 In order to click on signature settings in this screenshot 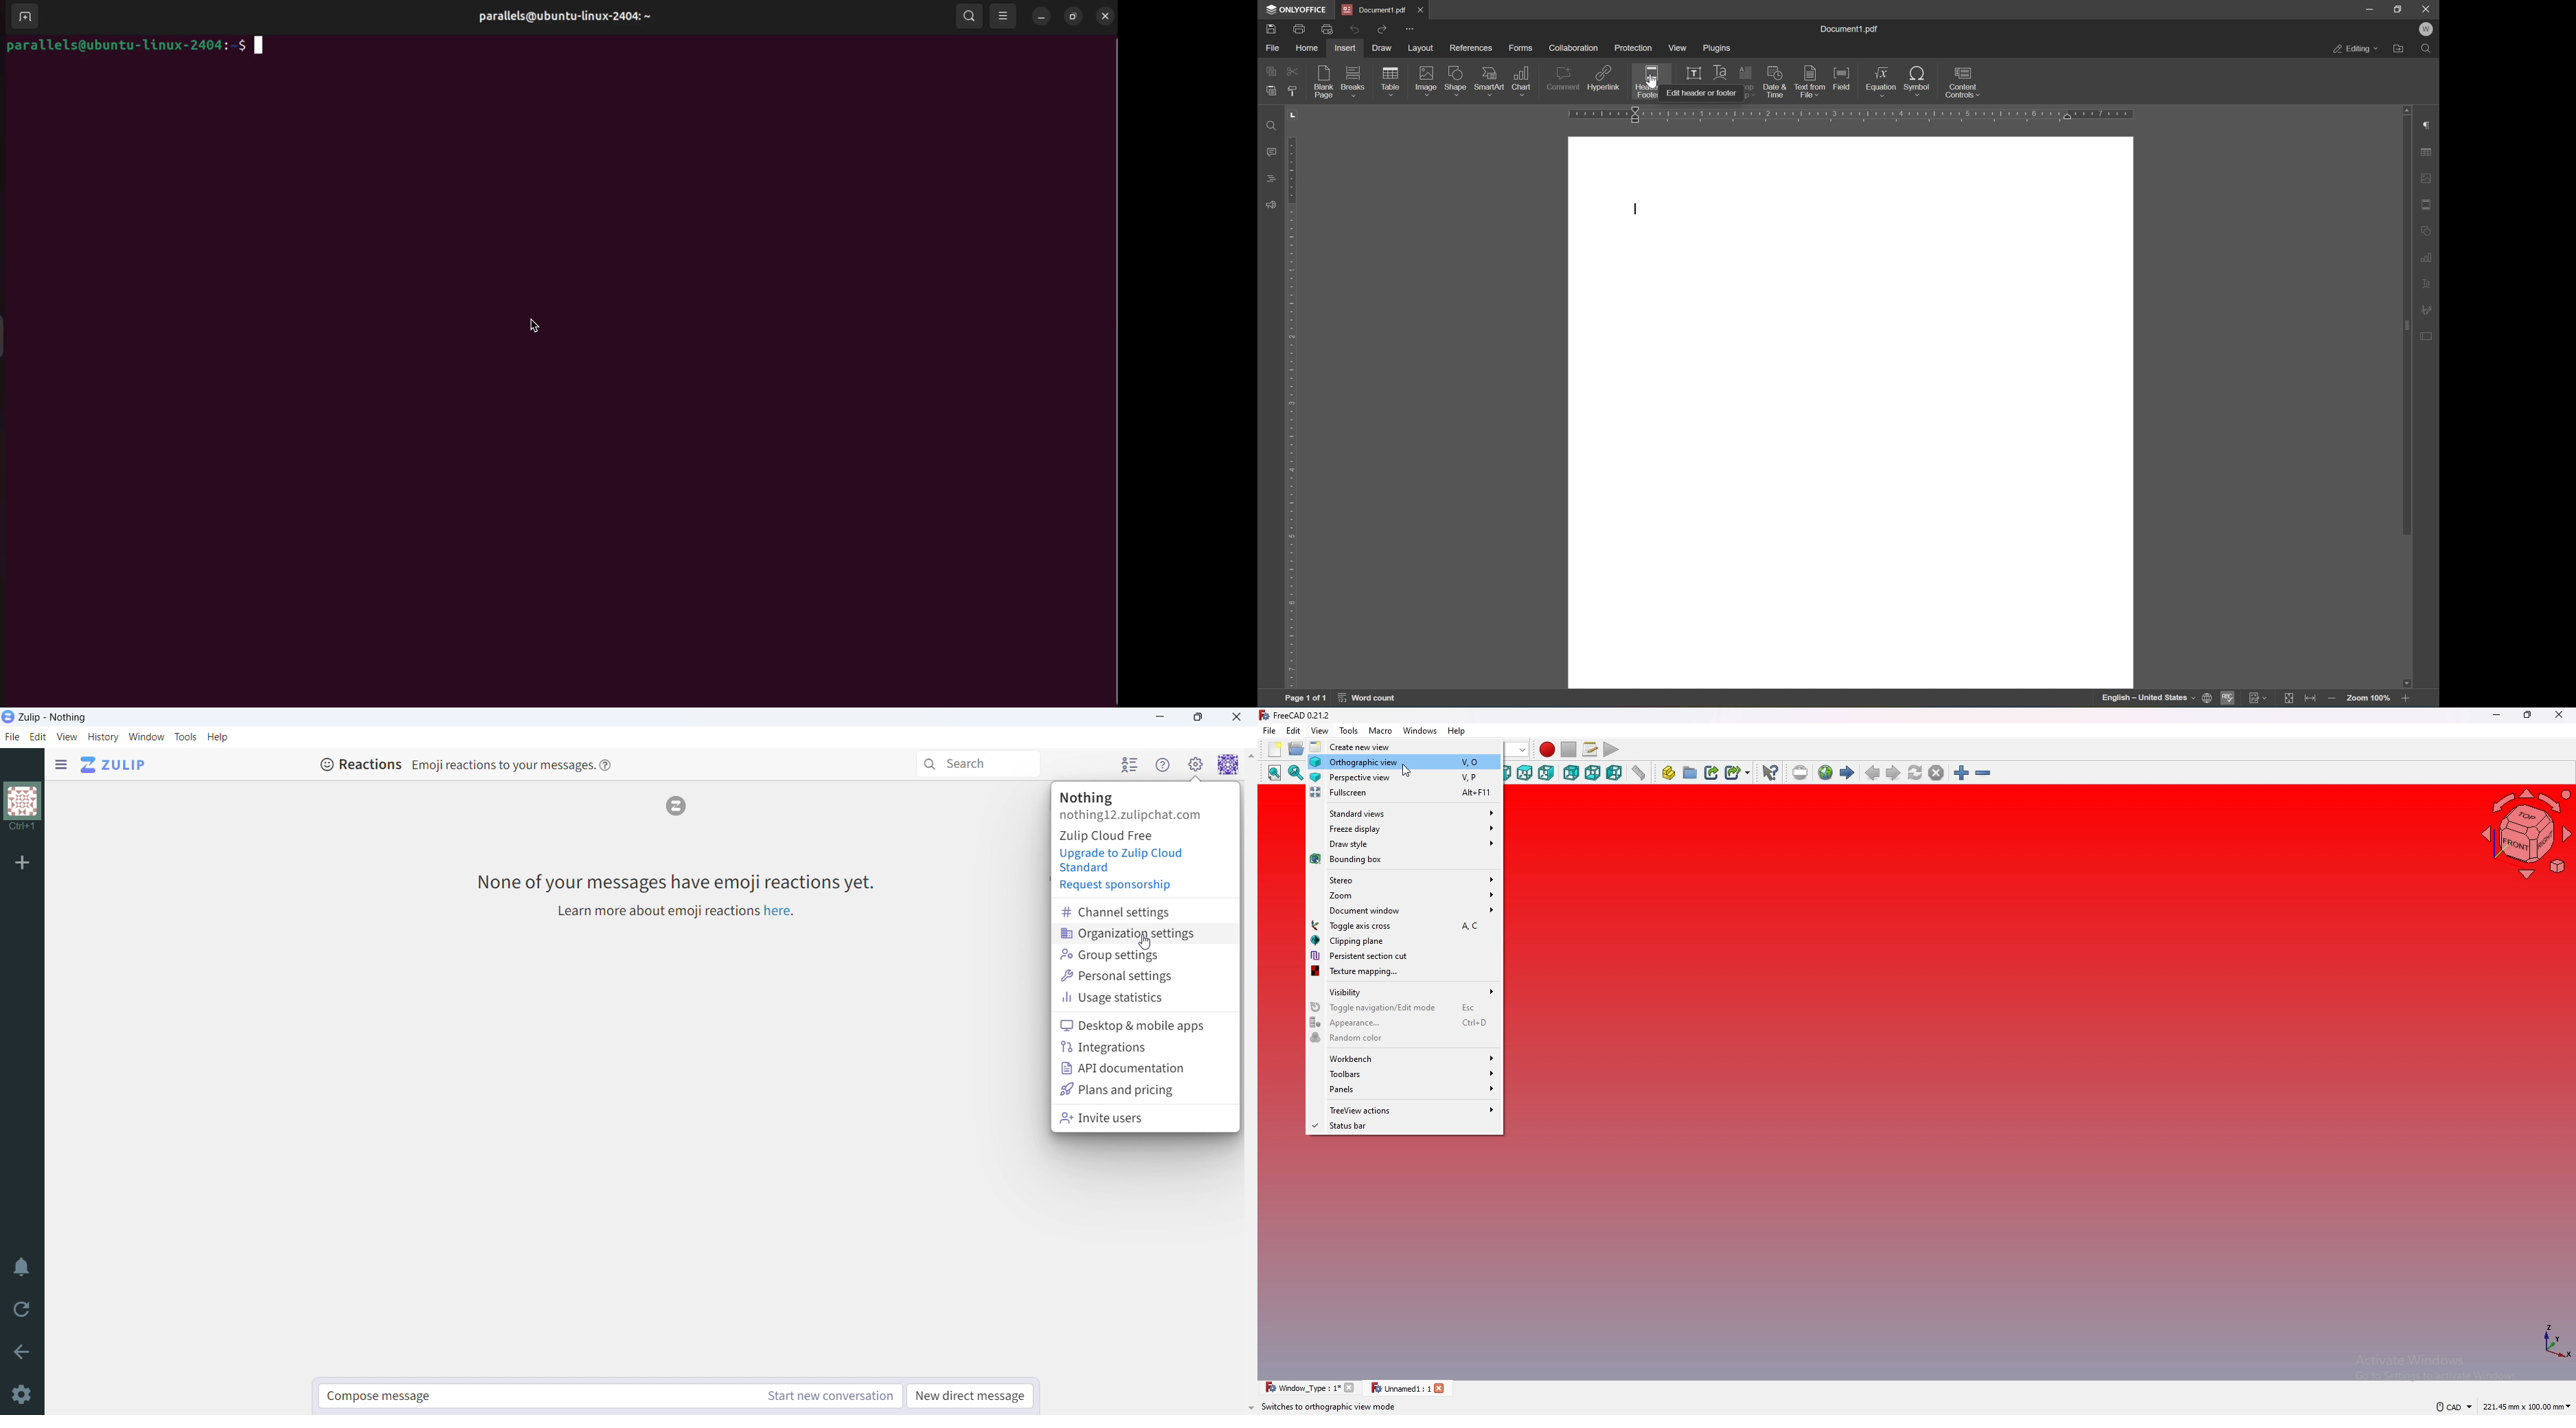, I will do `click(2428, 309)`.